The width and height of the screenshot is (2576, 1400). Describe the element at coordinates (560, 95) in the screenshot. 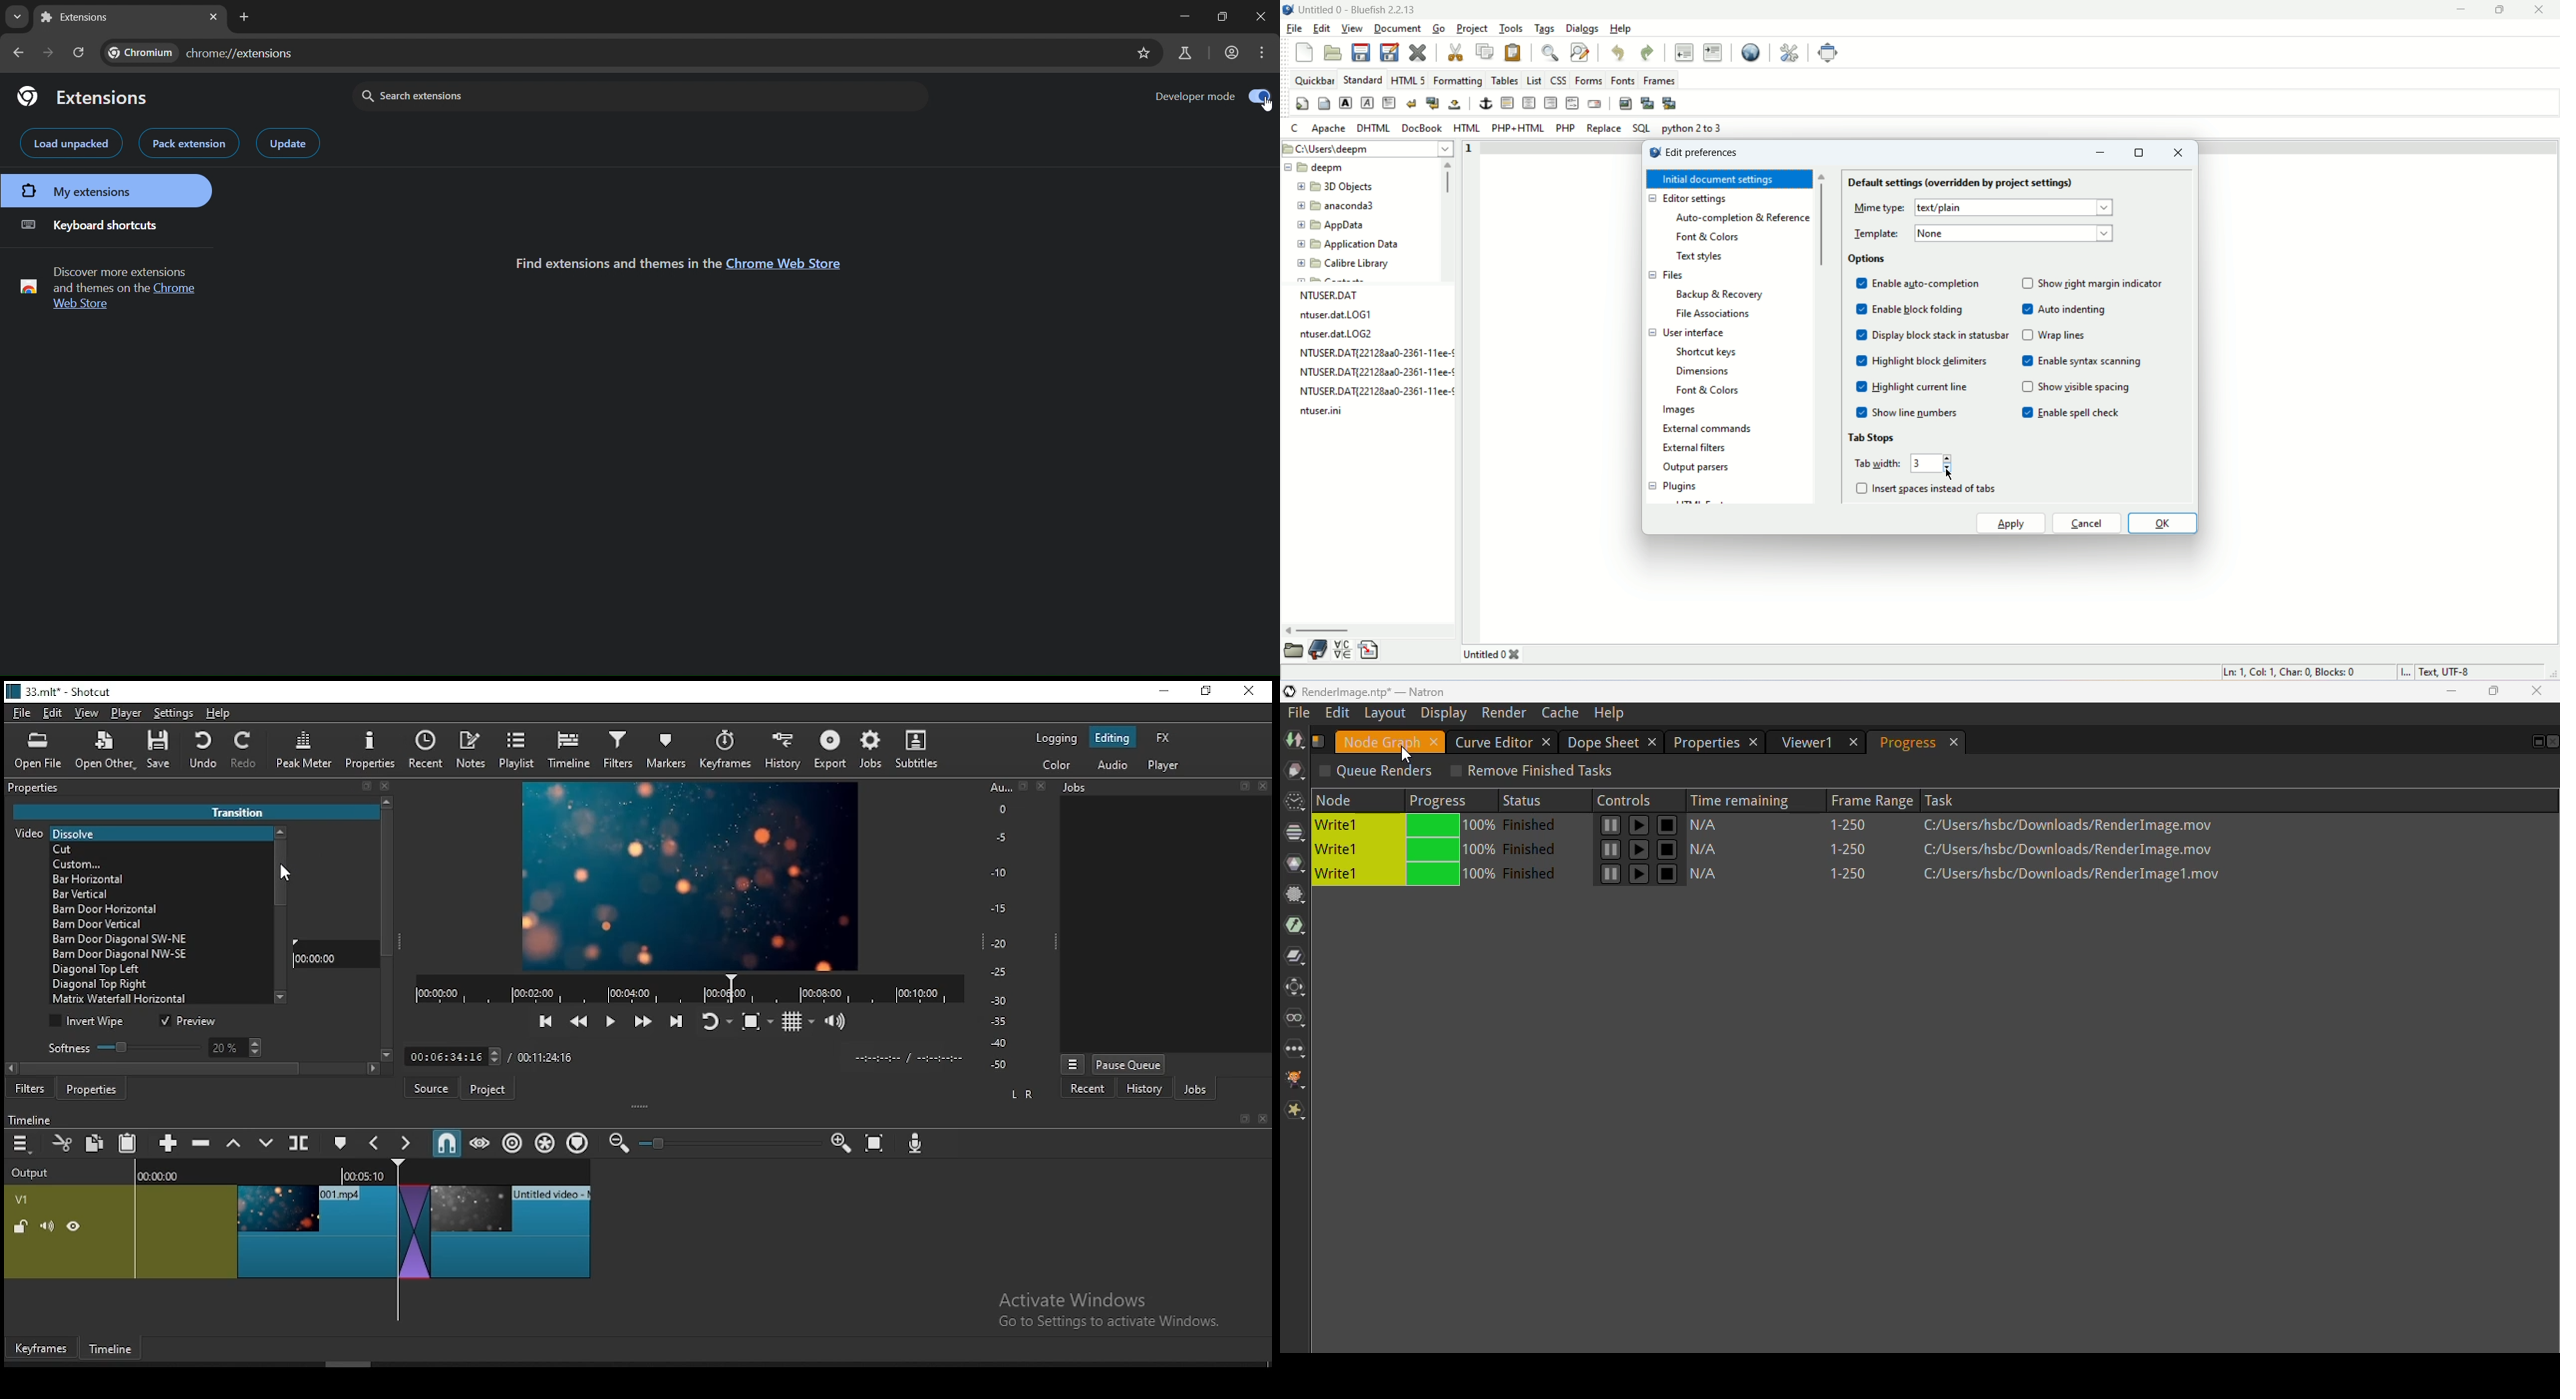

I see `search extensions` at that location.